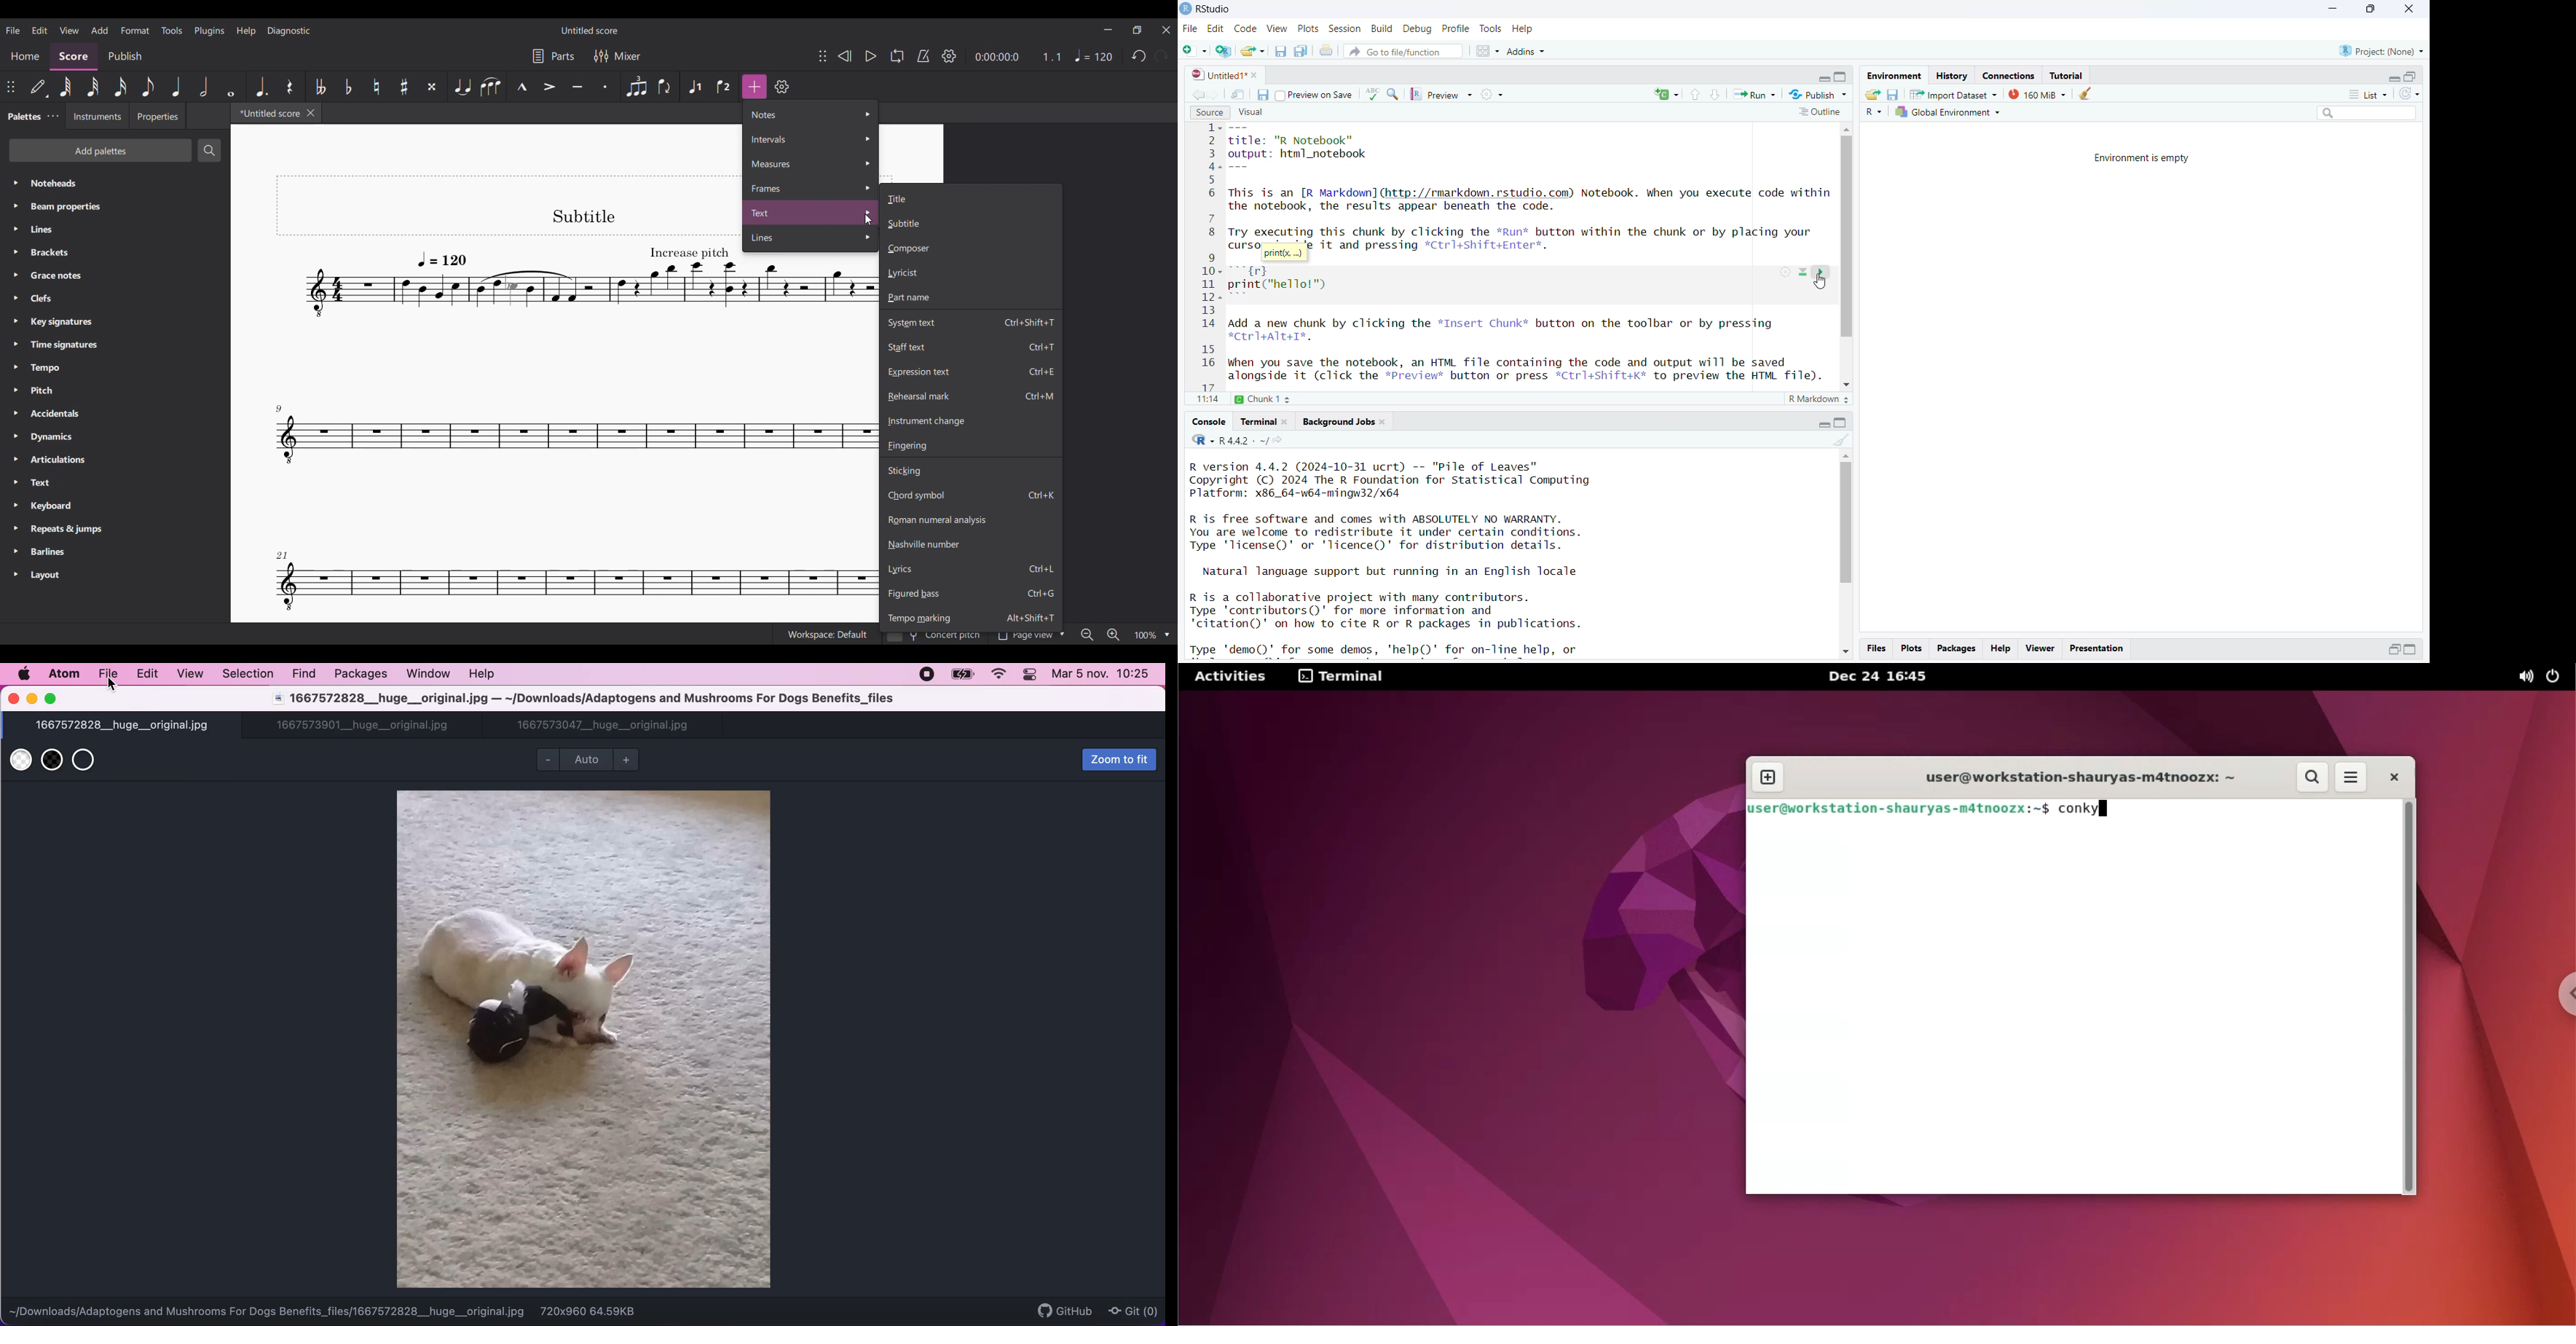  I want to click on 16th note, so click(120, 87).